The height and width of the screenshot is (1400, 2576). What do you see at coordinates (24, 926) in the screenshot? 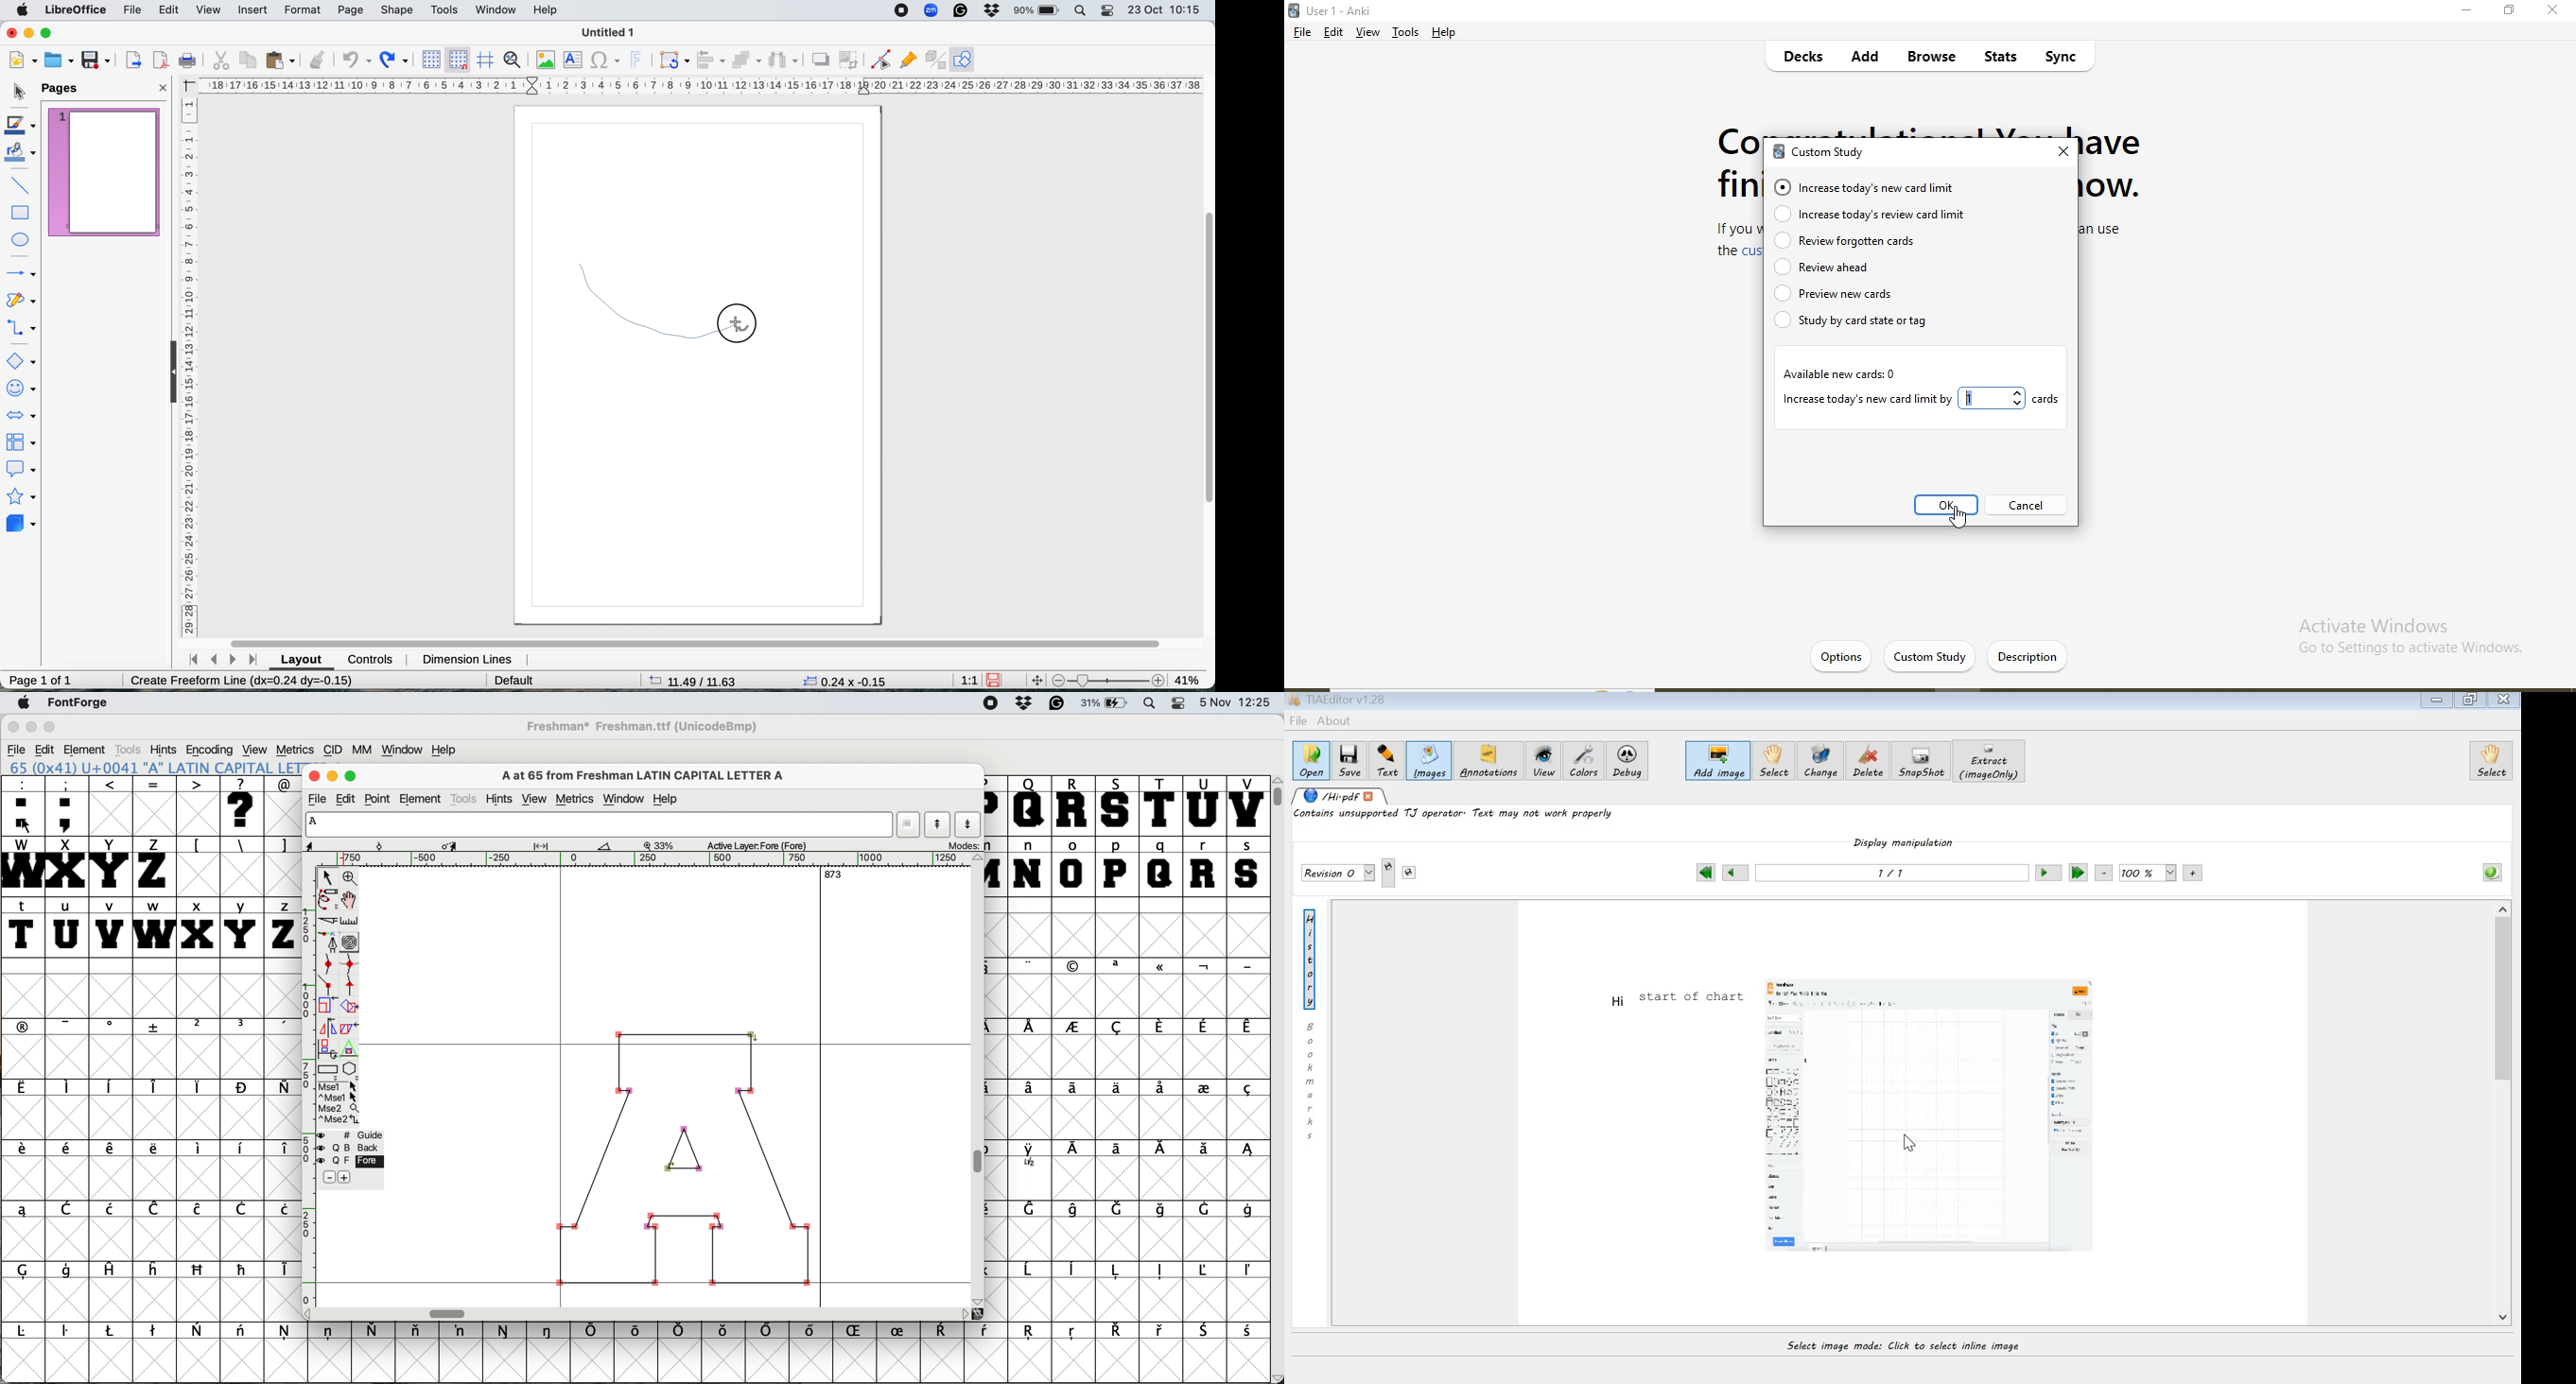
I see `t` at bounding box center [24, 926].